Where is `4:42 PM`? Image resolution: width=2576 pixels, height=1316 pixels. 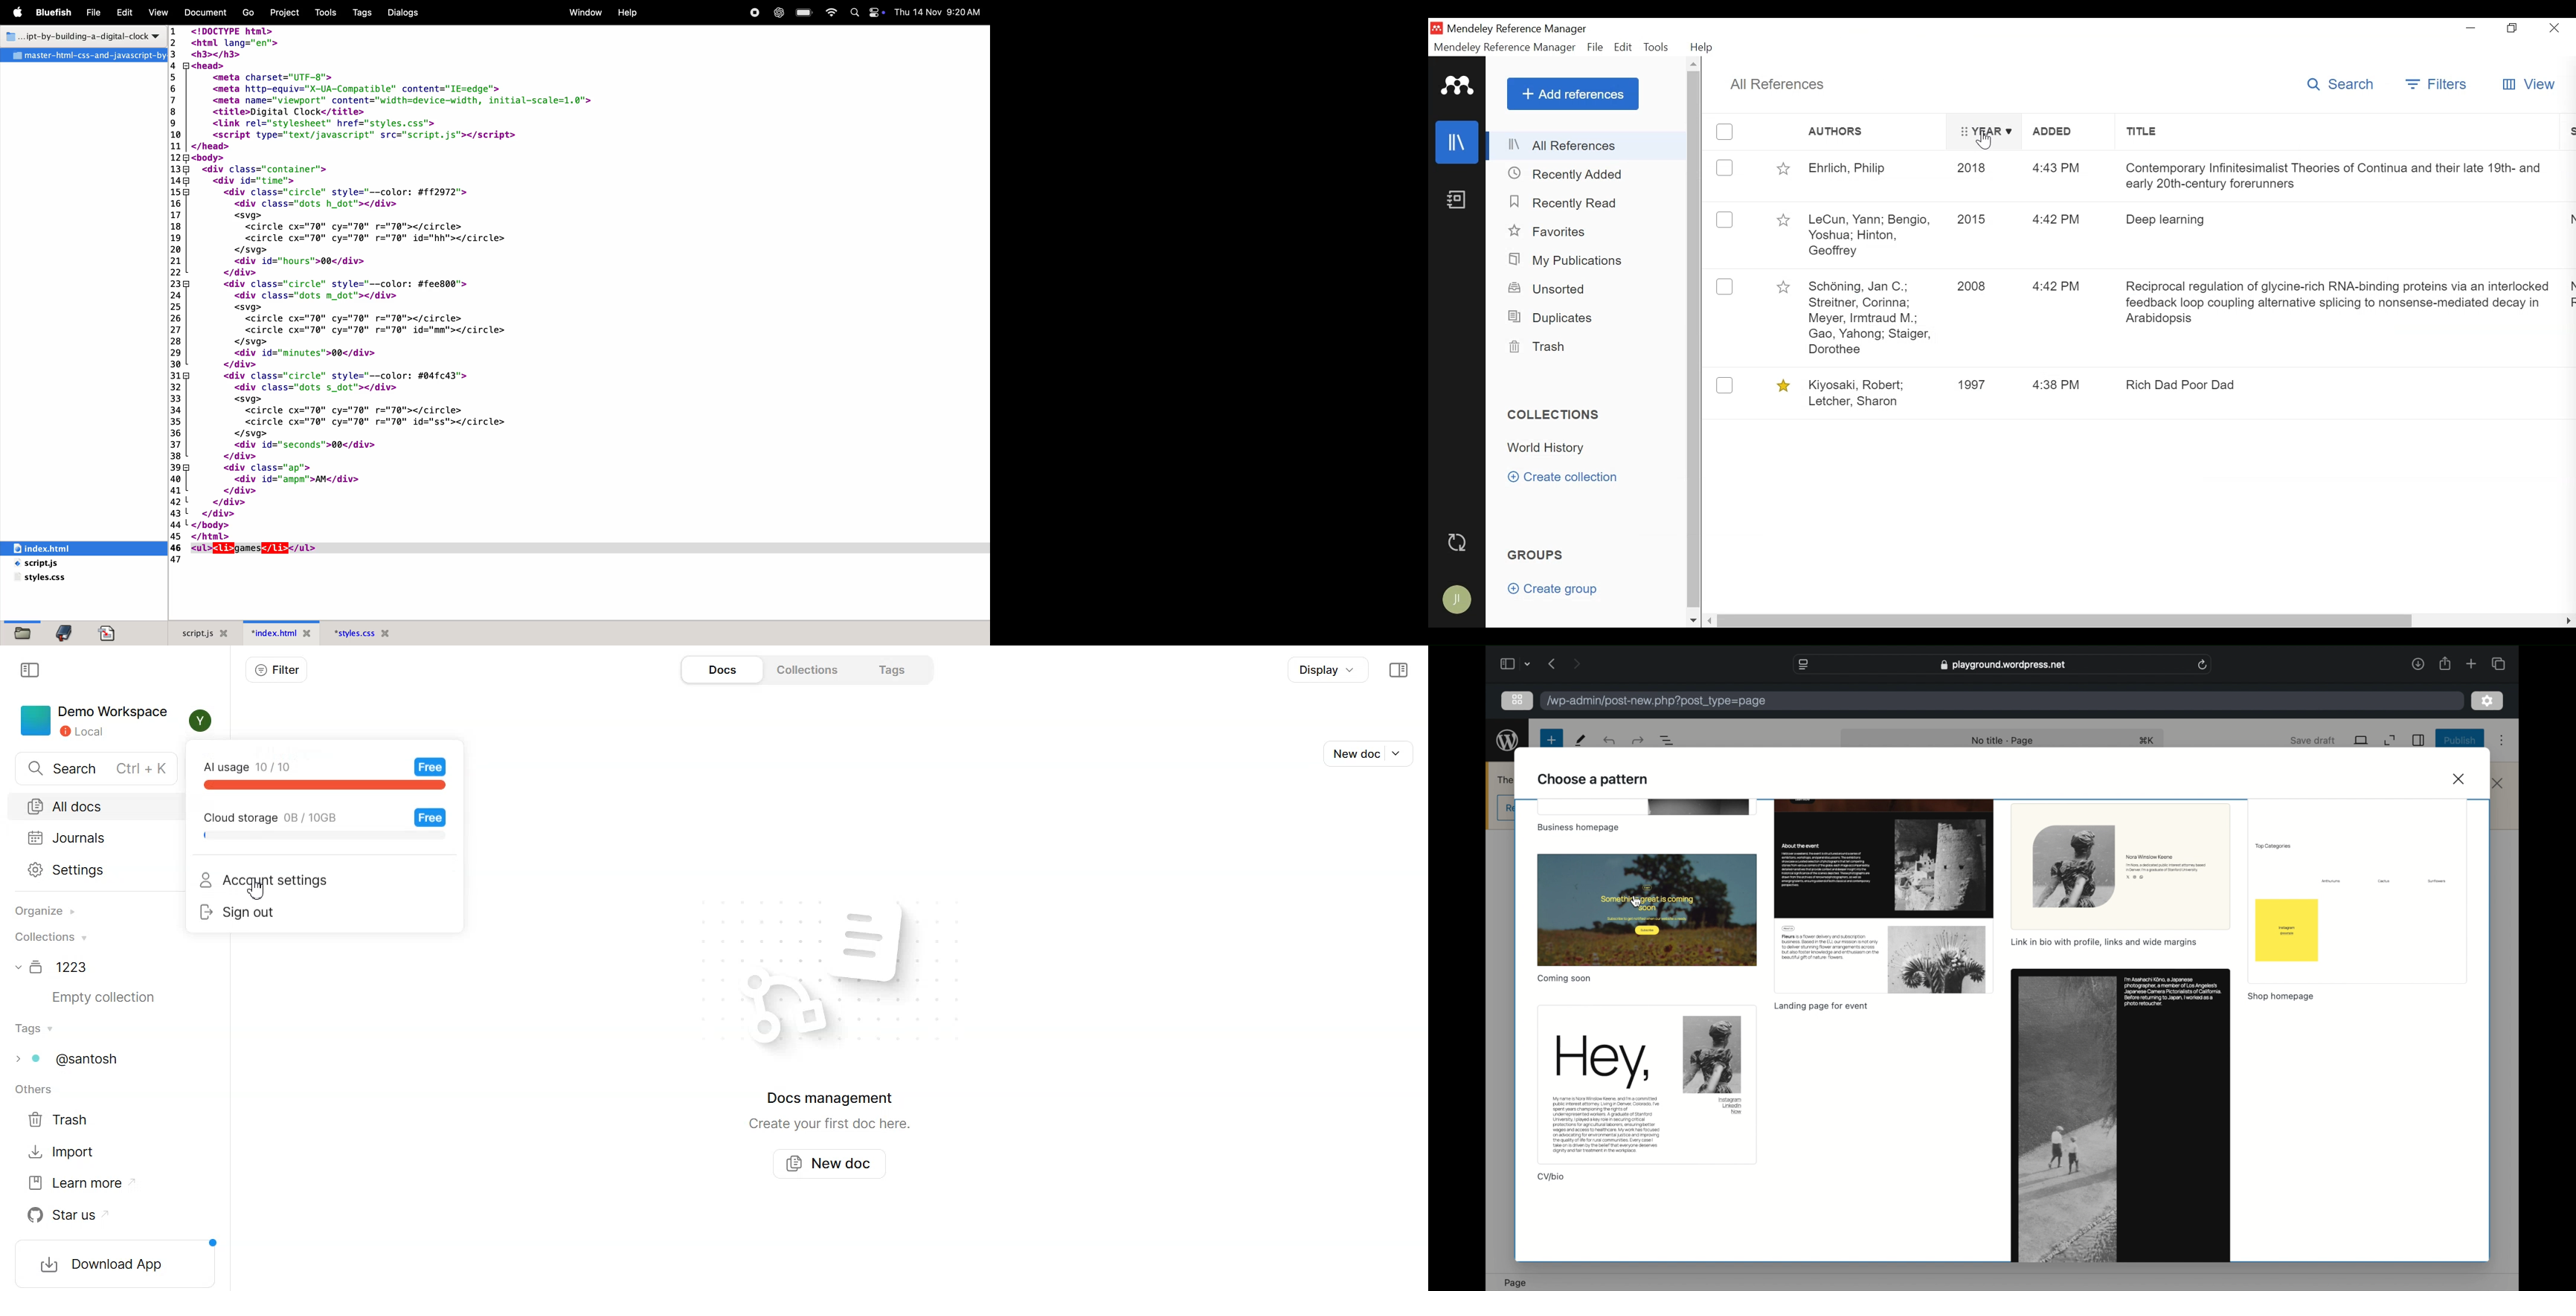 4:42 PM is located at coordinates (2060, 222).